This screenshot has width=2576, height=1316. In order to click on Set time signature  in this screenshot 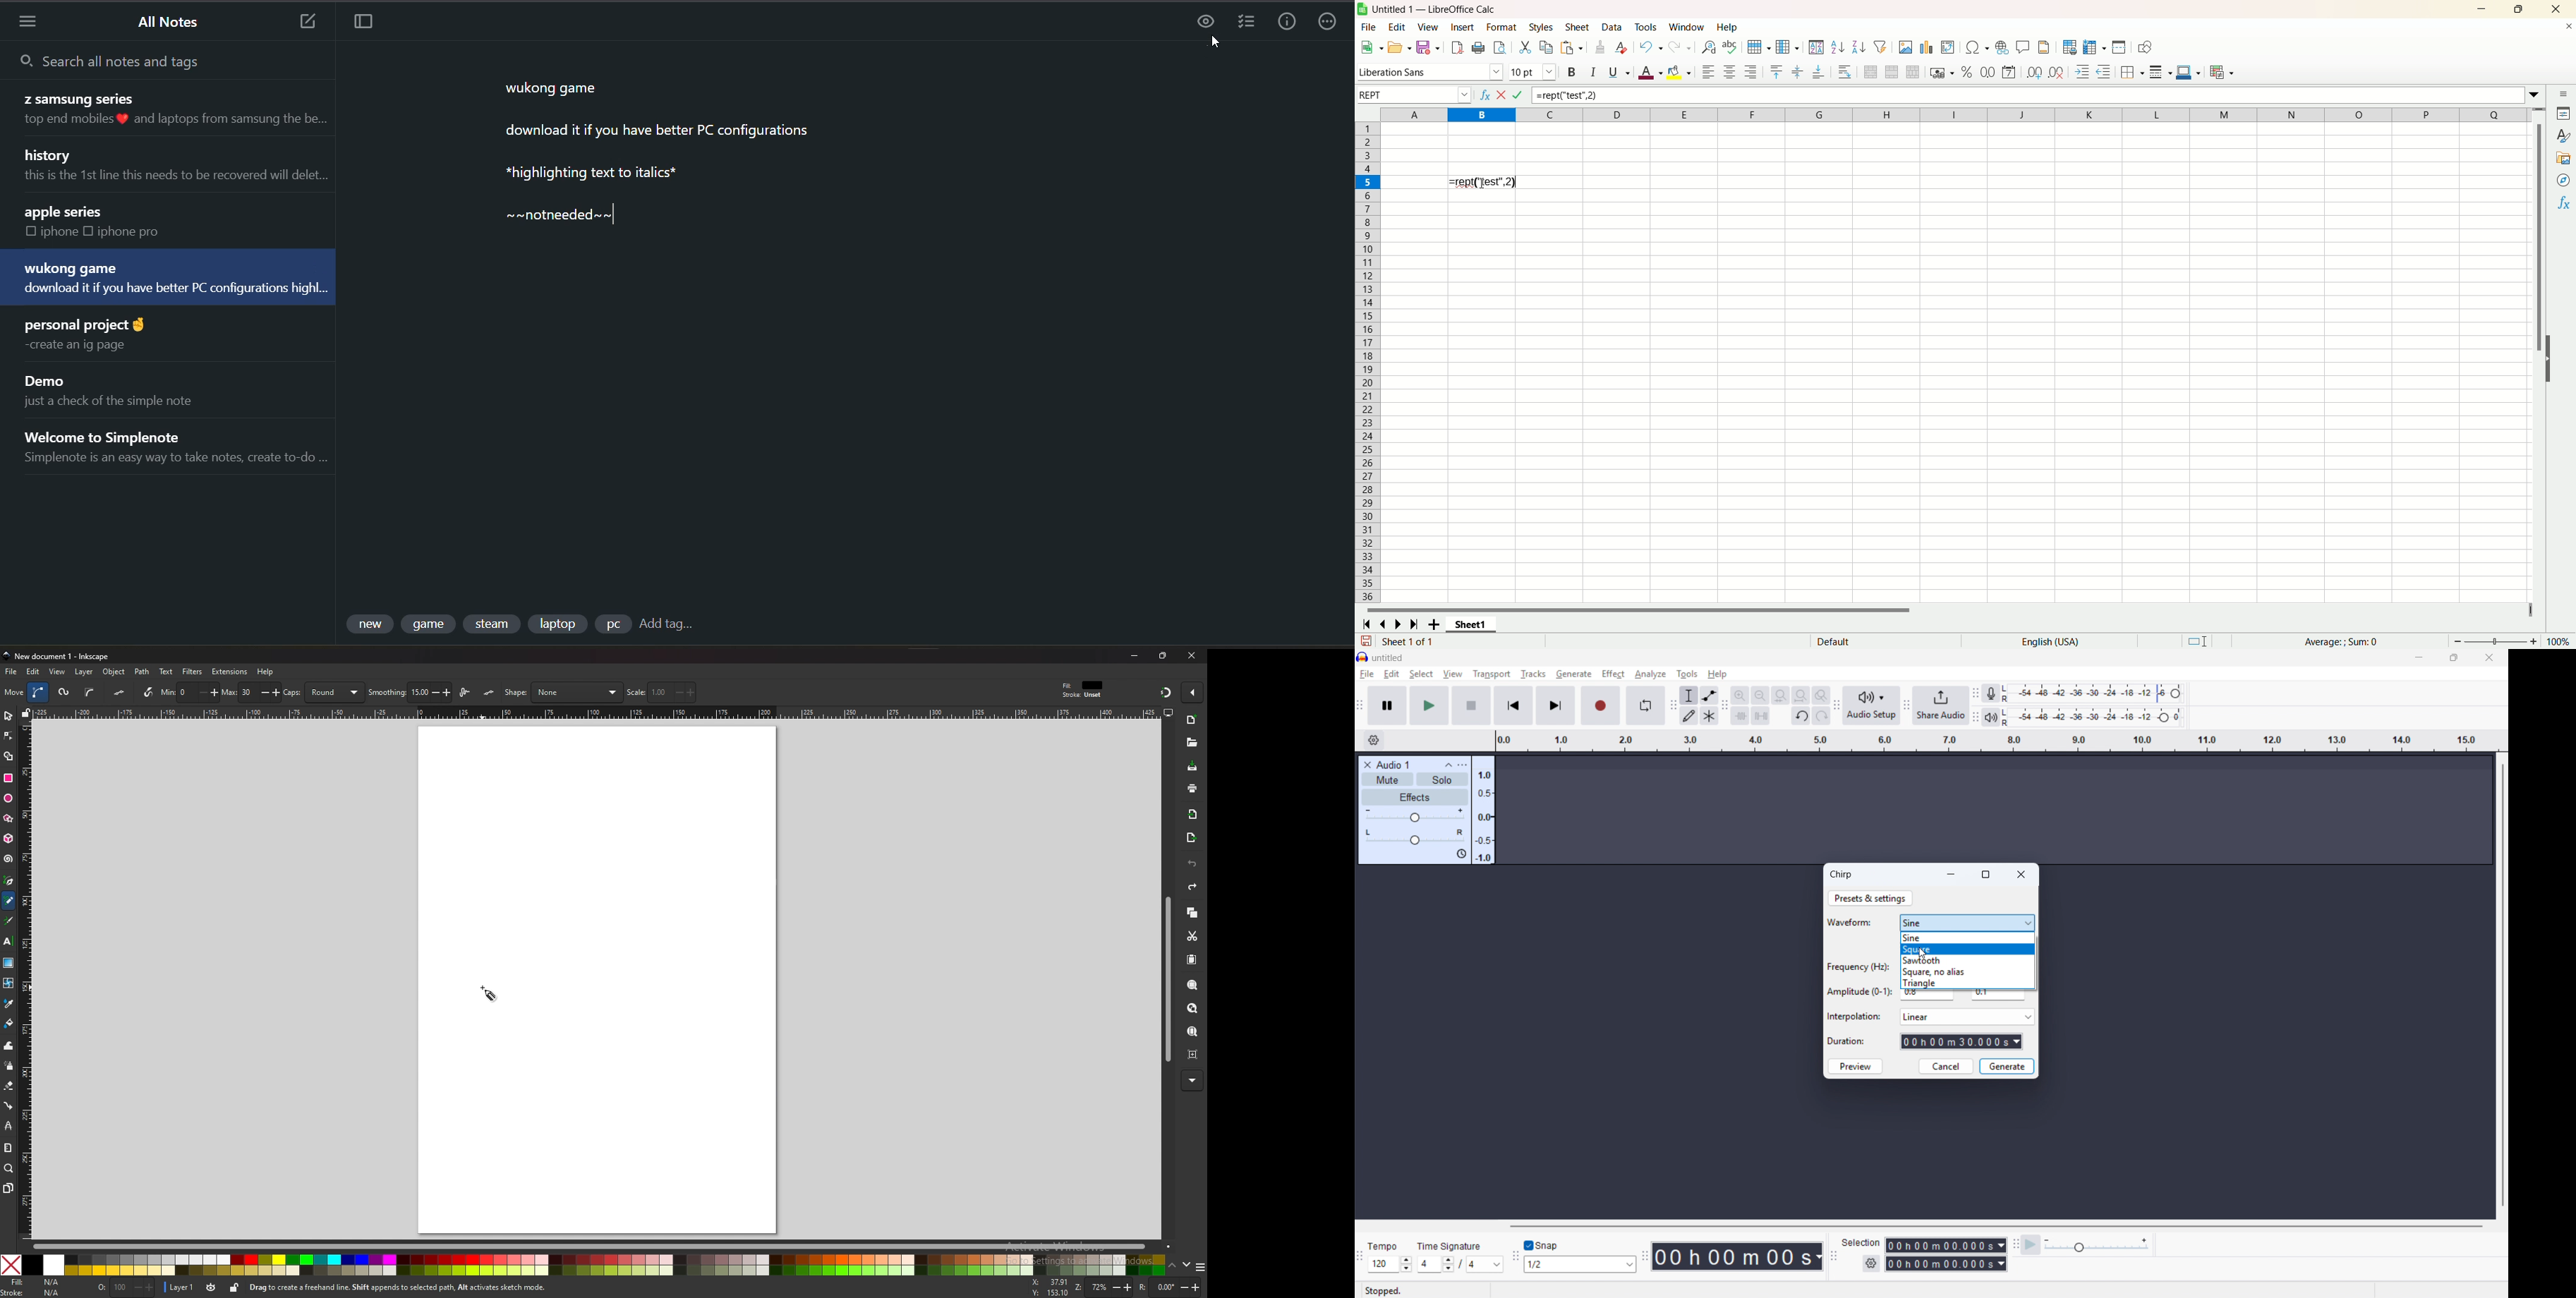, I will do `click(1462, 1264)`.